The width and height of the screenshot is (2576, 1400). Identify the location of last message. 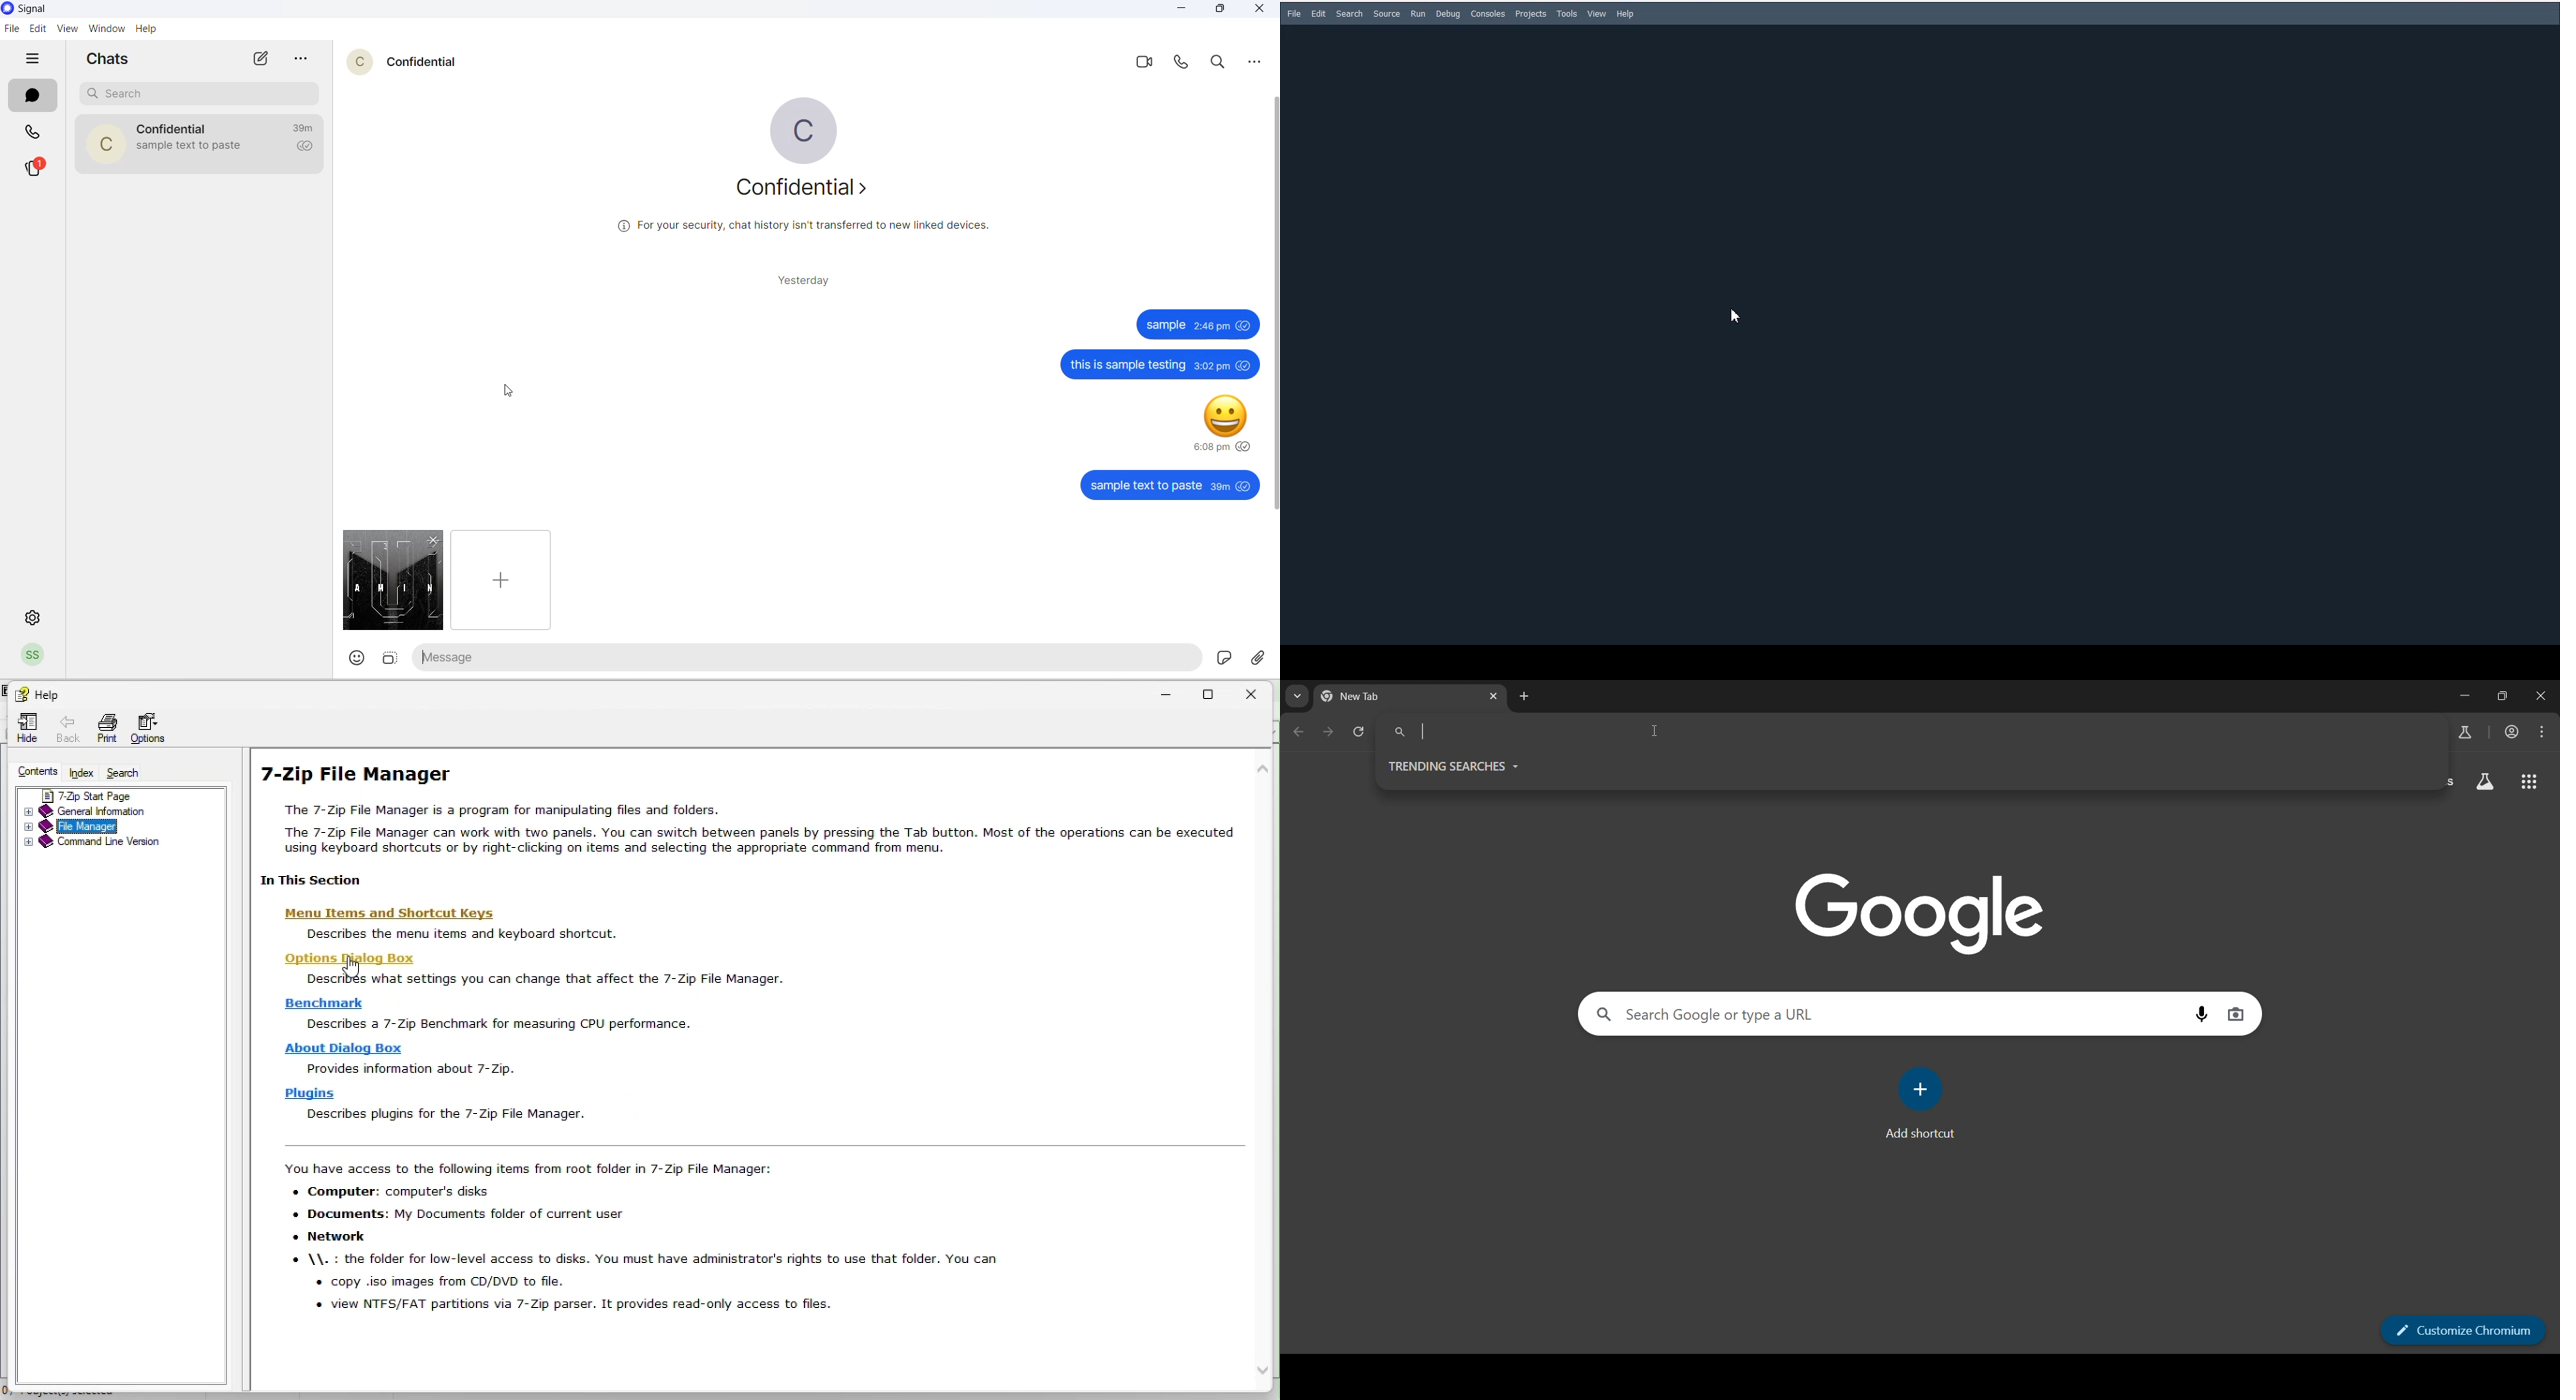
(190, 149).